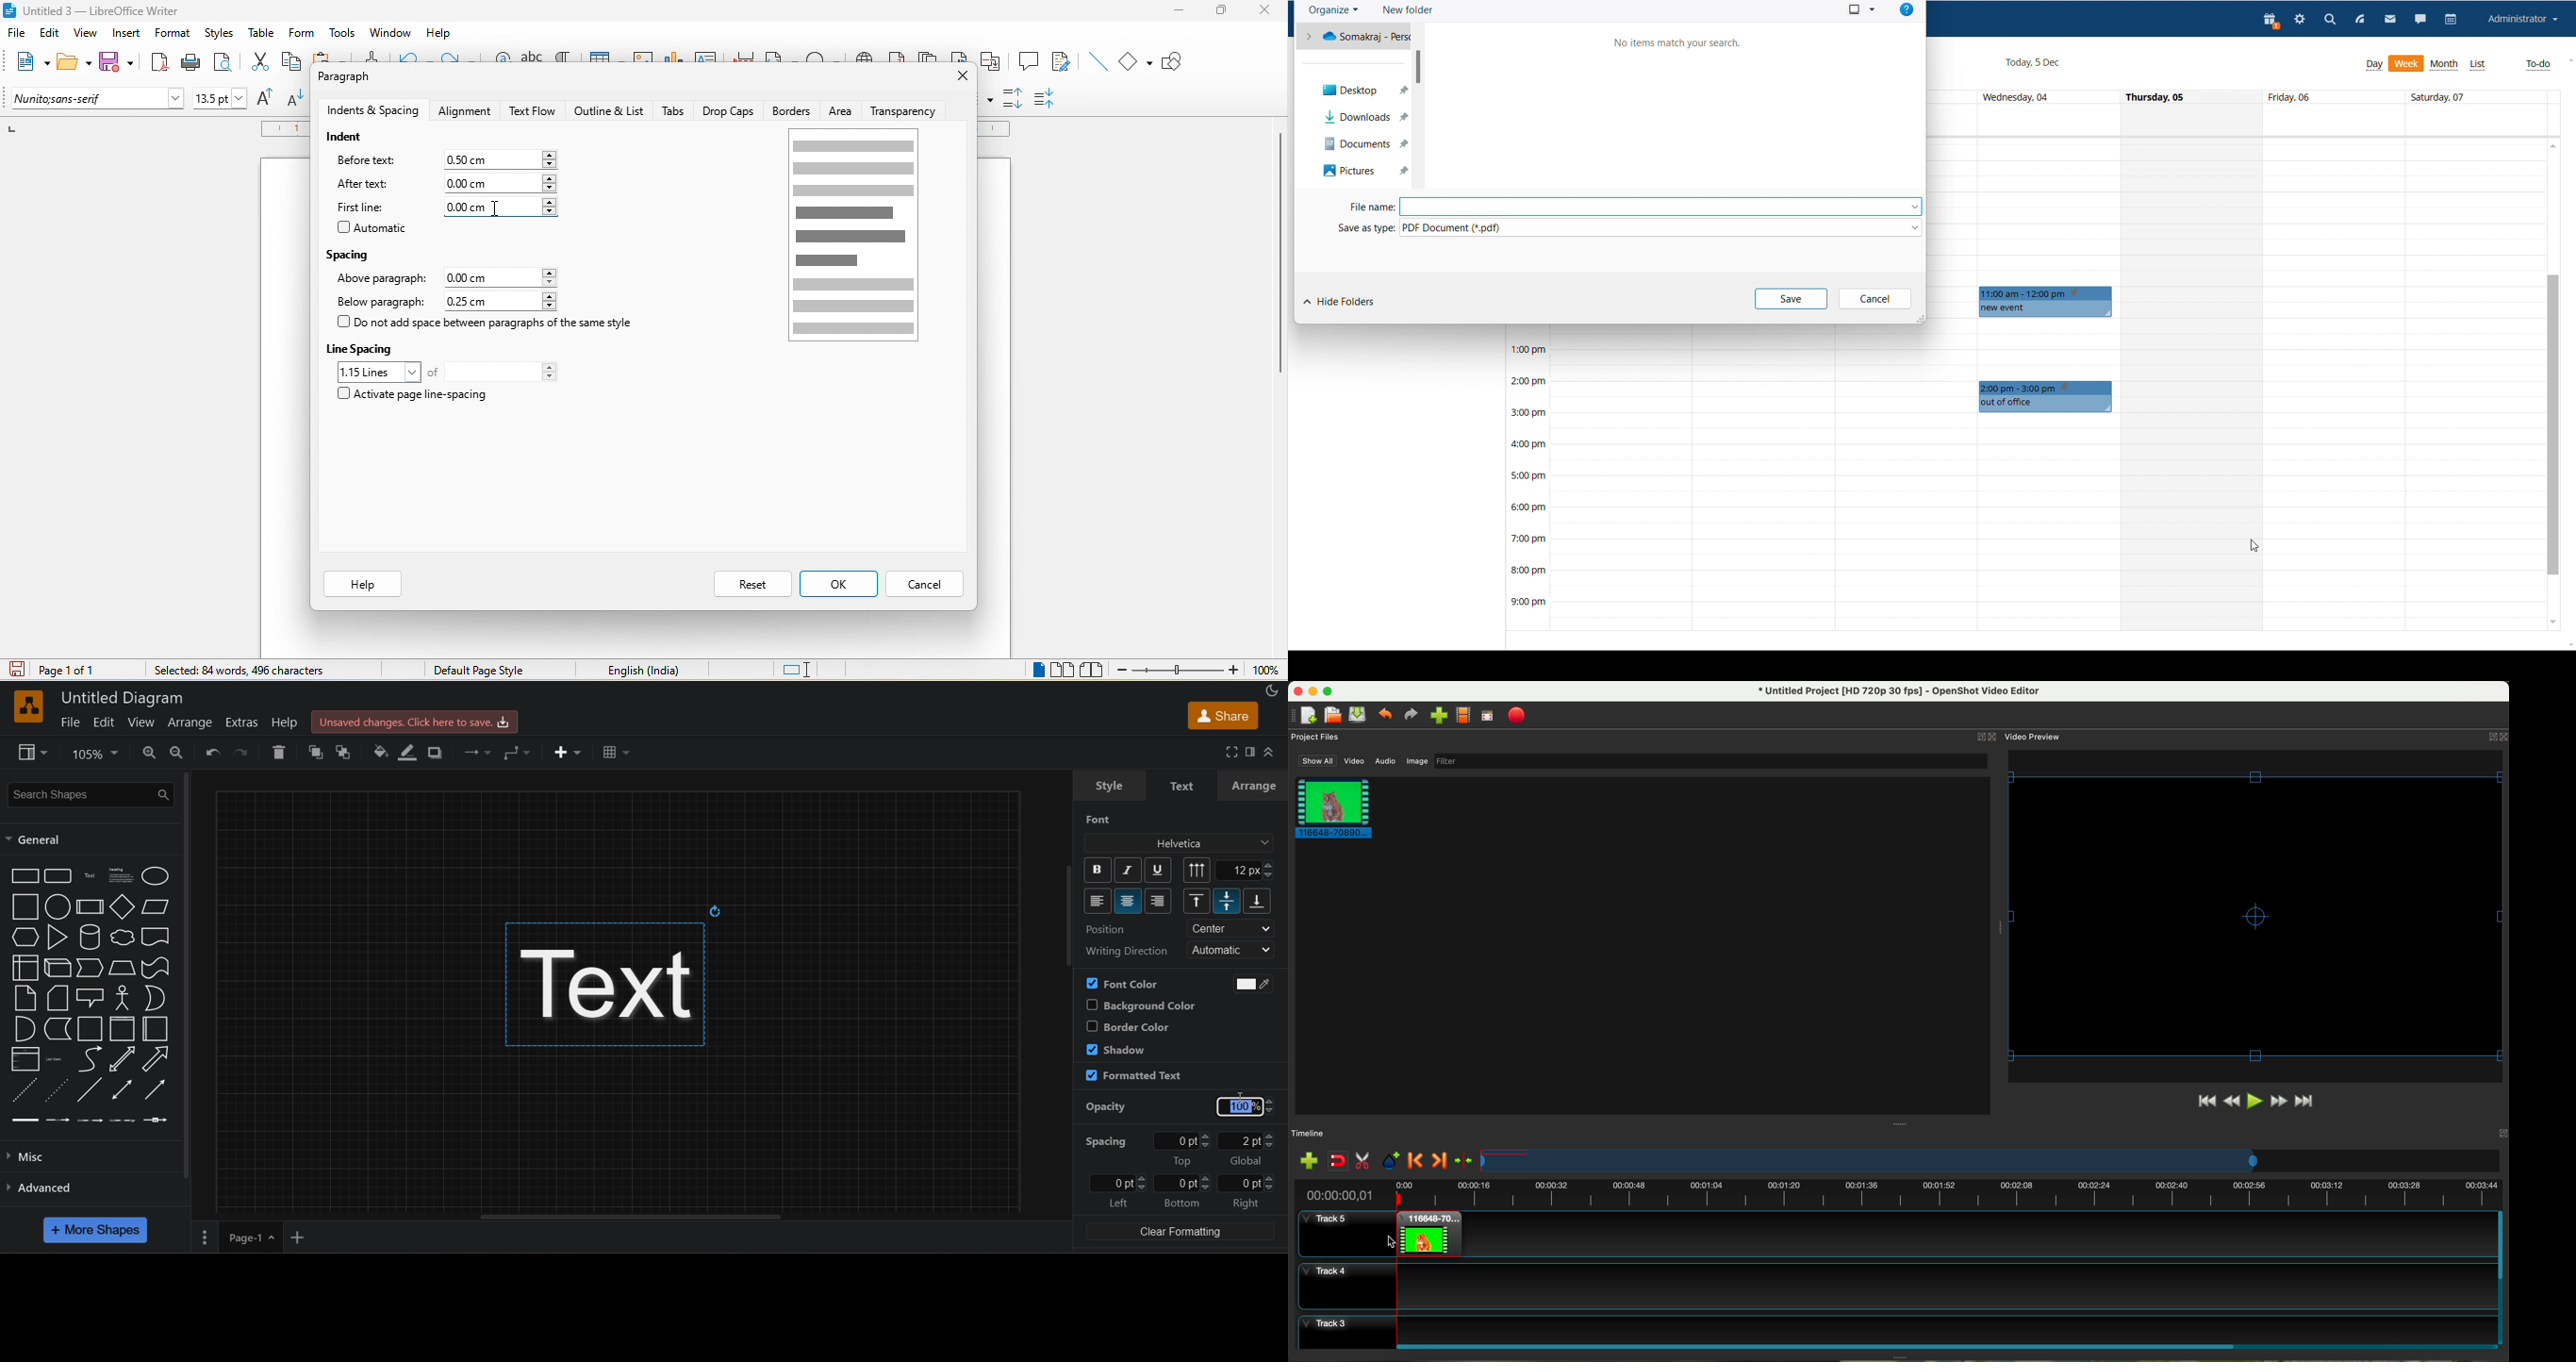  Describe the element at coordinates (1133, 1076) in the screenshot. I see `formatted text` at that location.